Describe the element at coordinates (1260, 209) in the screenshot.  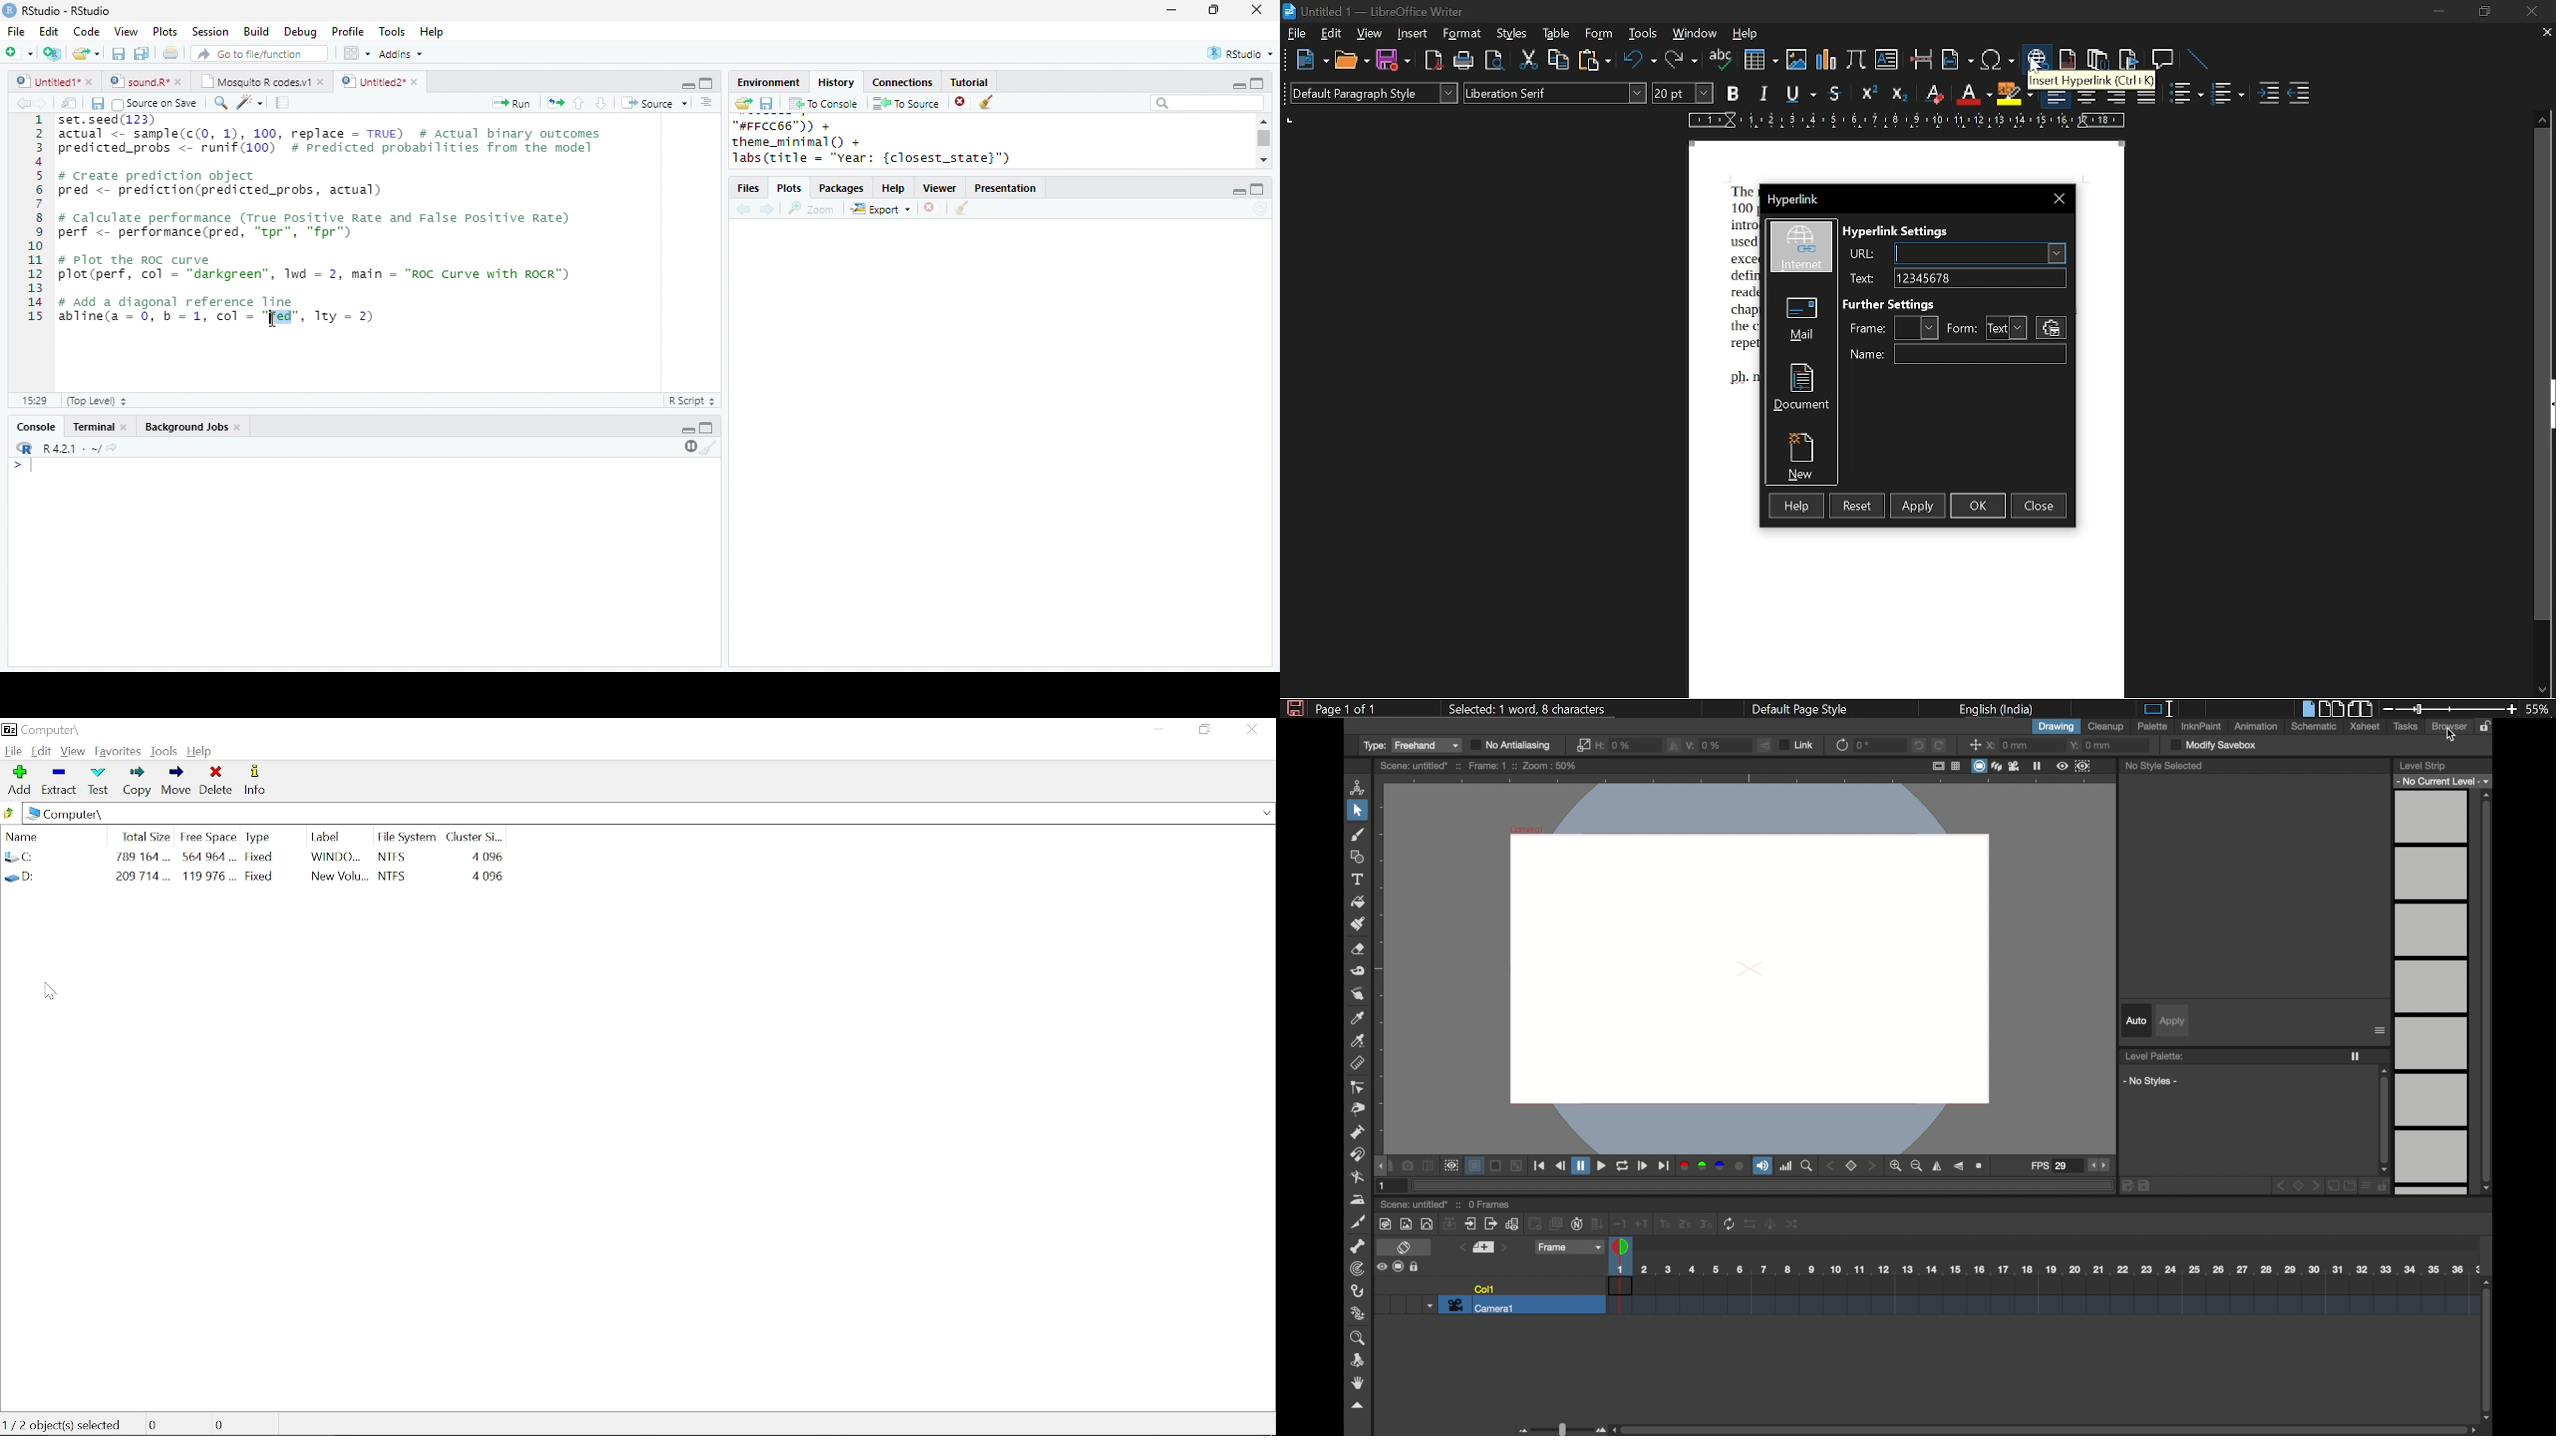
I see `refresh` at that location.